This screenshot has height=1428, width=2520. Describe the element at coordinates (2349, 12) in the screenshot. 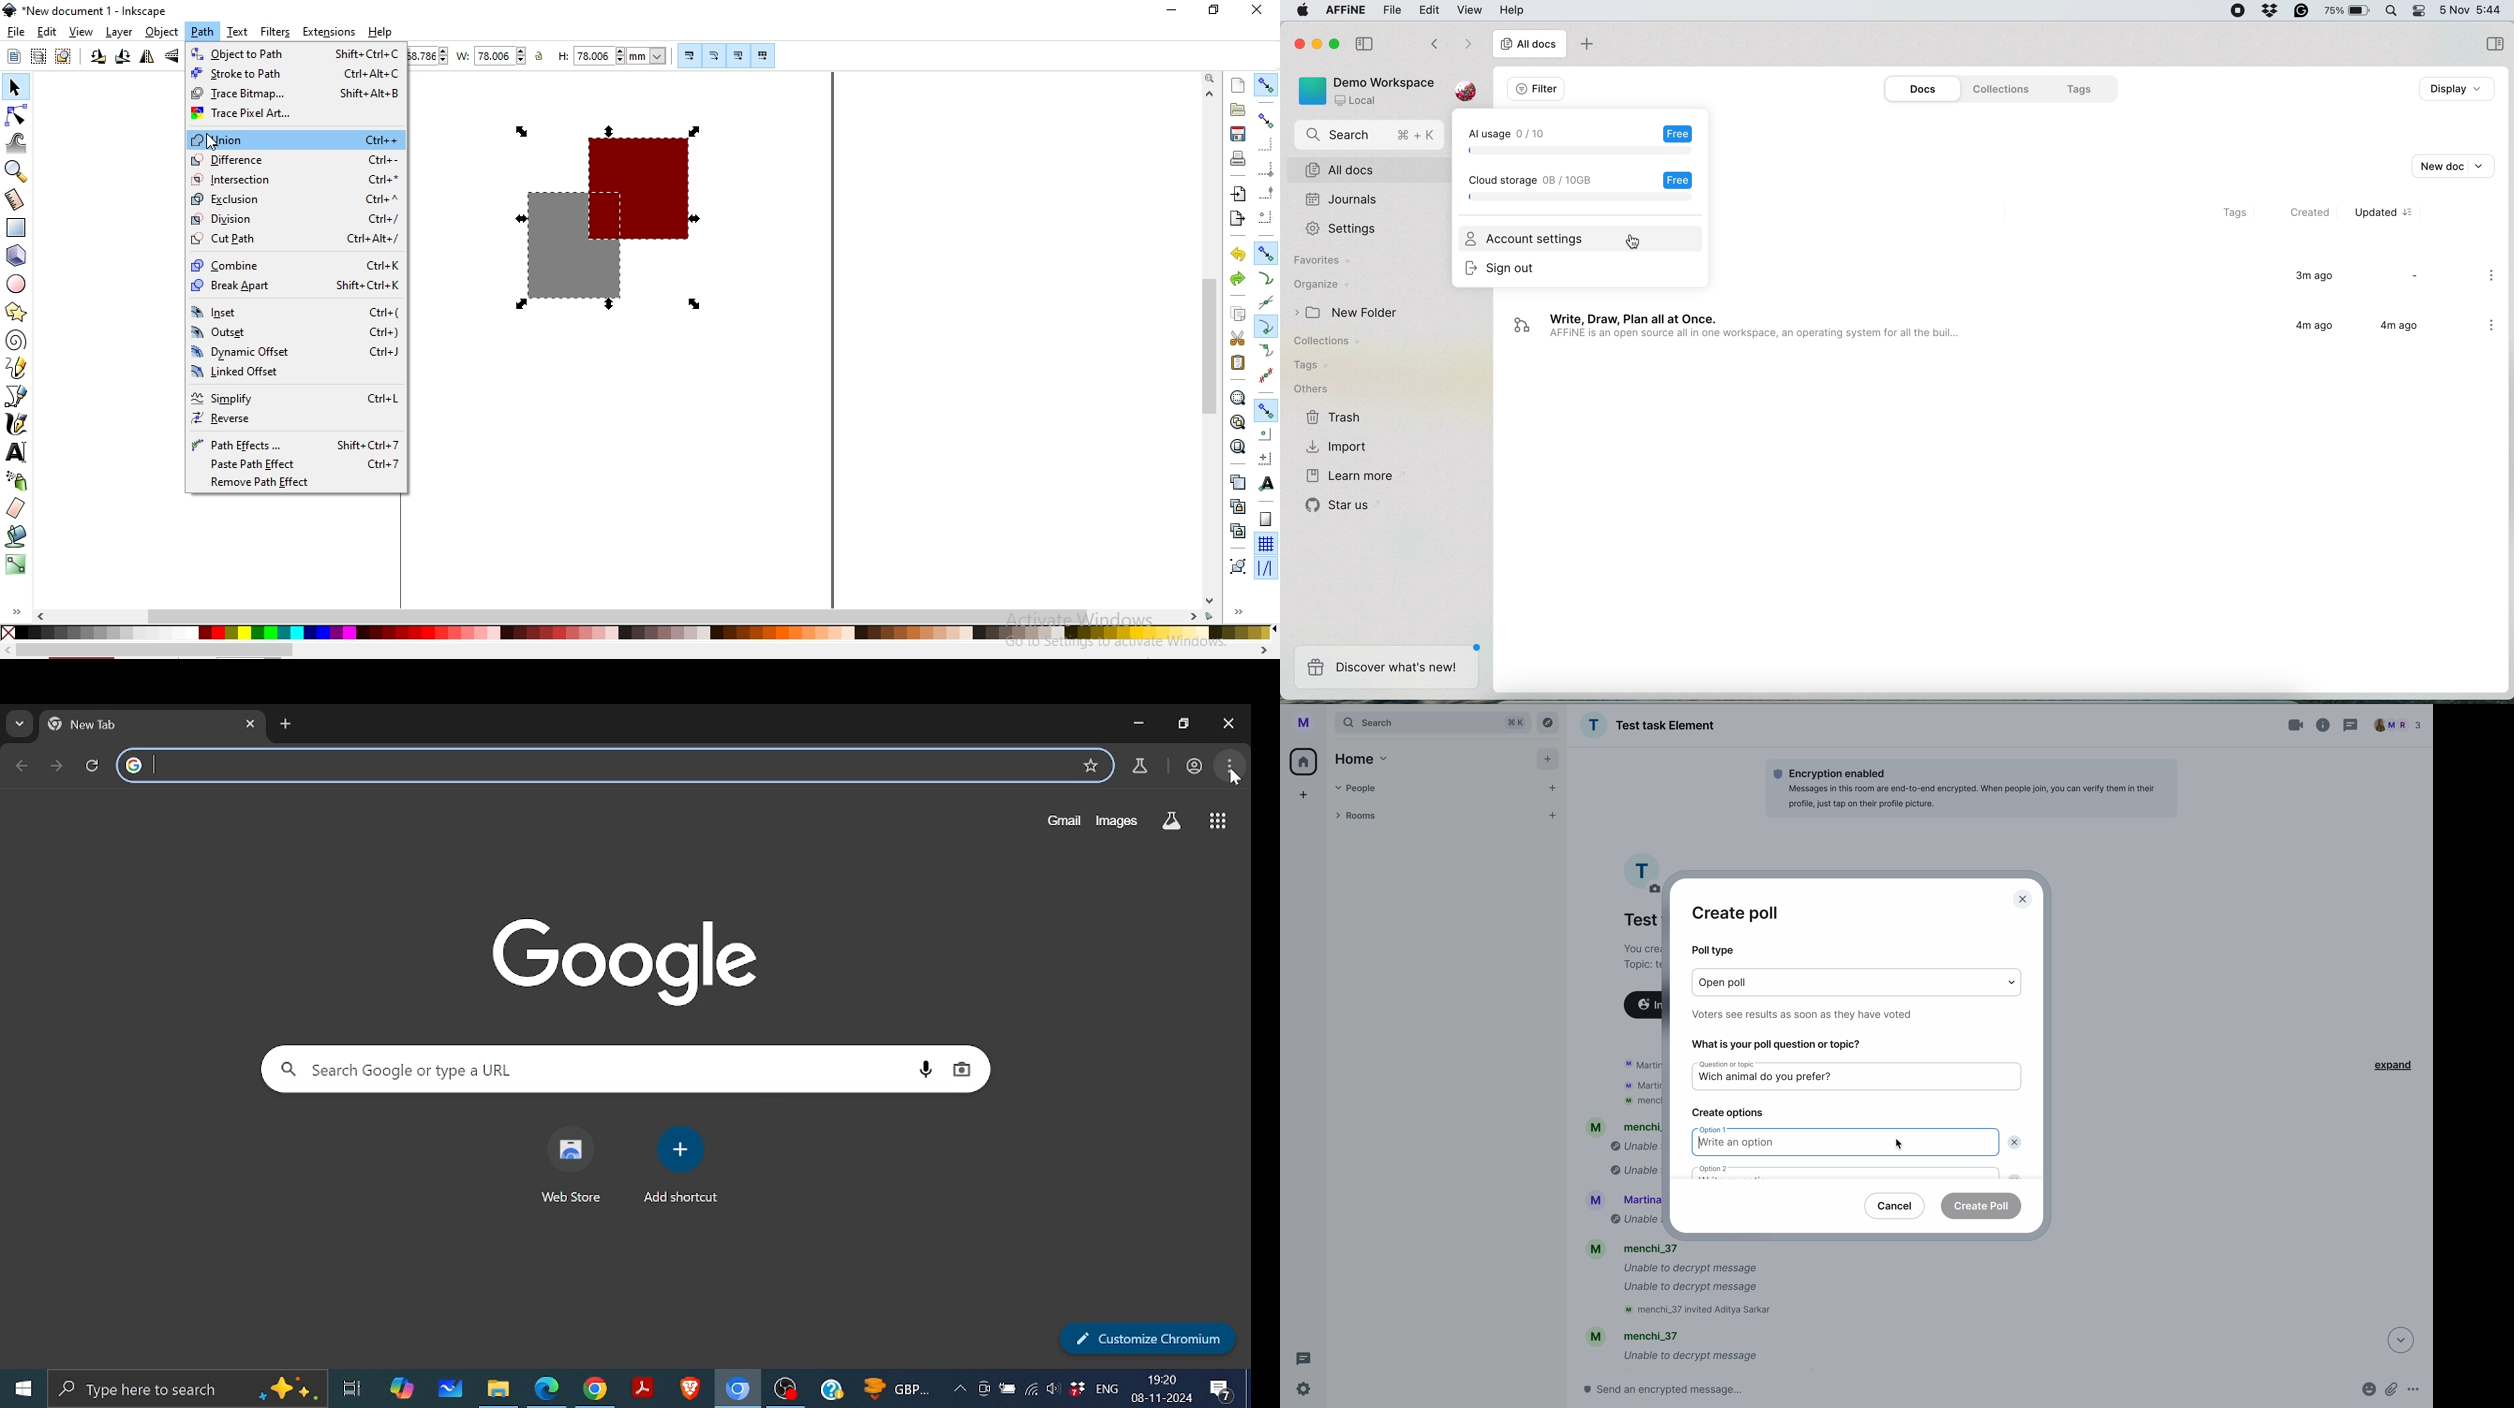

I see `75%` at that location.